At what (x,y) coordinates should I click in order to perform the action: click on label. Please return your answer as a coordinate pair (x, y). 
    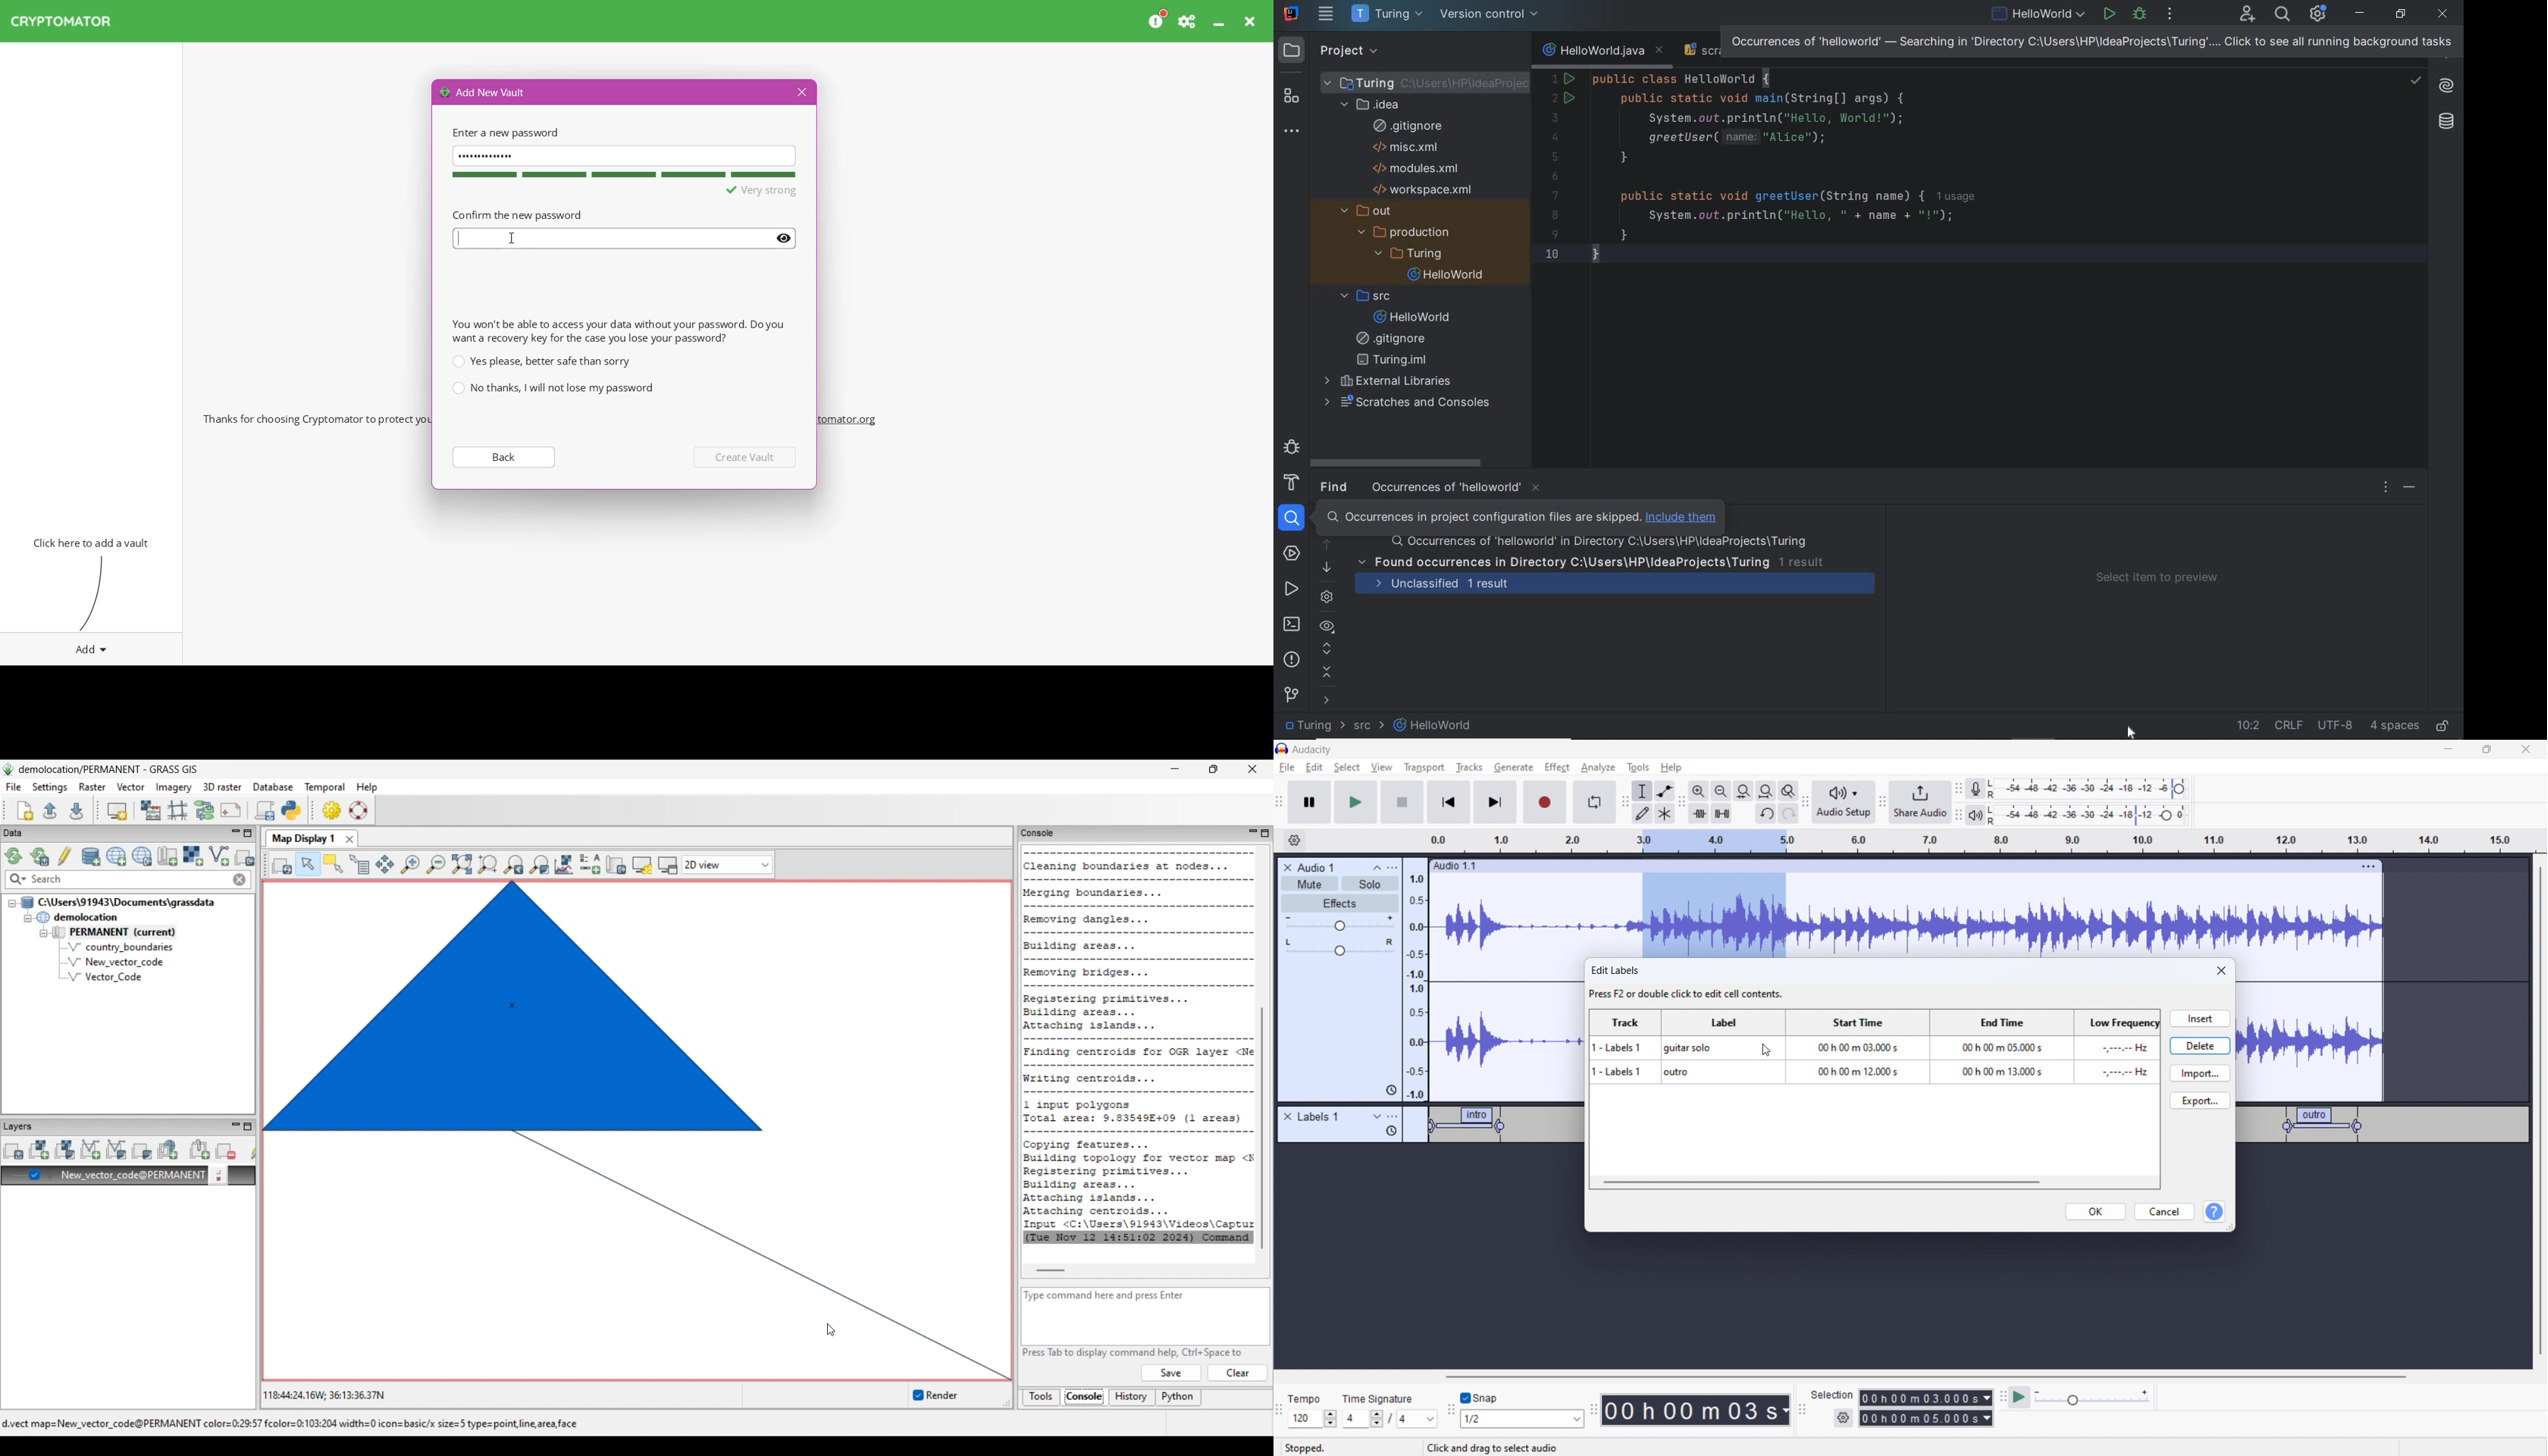
    Looking at the image, I should click on (1724, 1058).